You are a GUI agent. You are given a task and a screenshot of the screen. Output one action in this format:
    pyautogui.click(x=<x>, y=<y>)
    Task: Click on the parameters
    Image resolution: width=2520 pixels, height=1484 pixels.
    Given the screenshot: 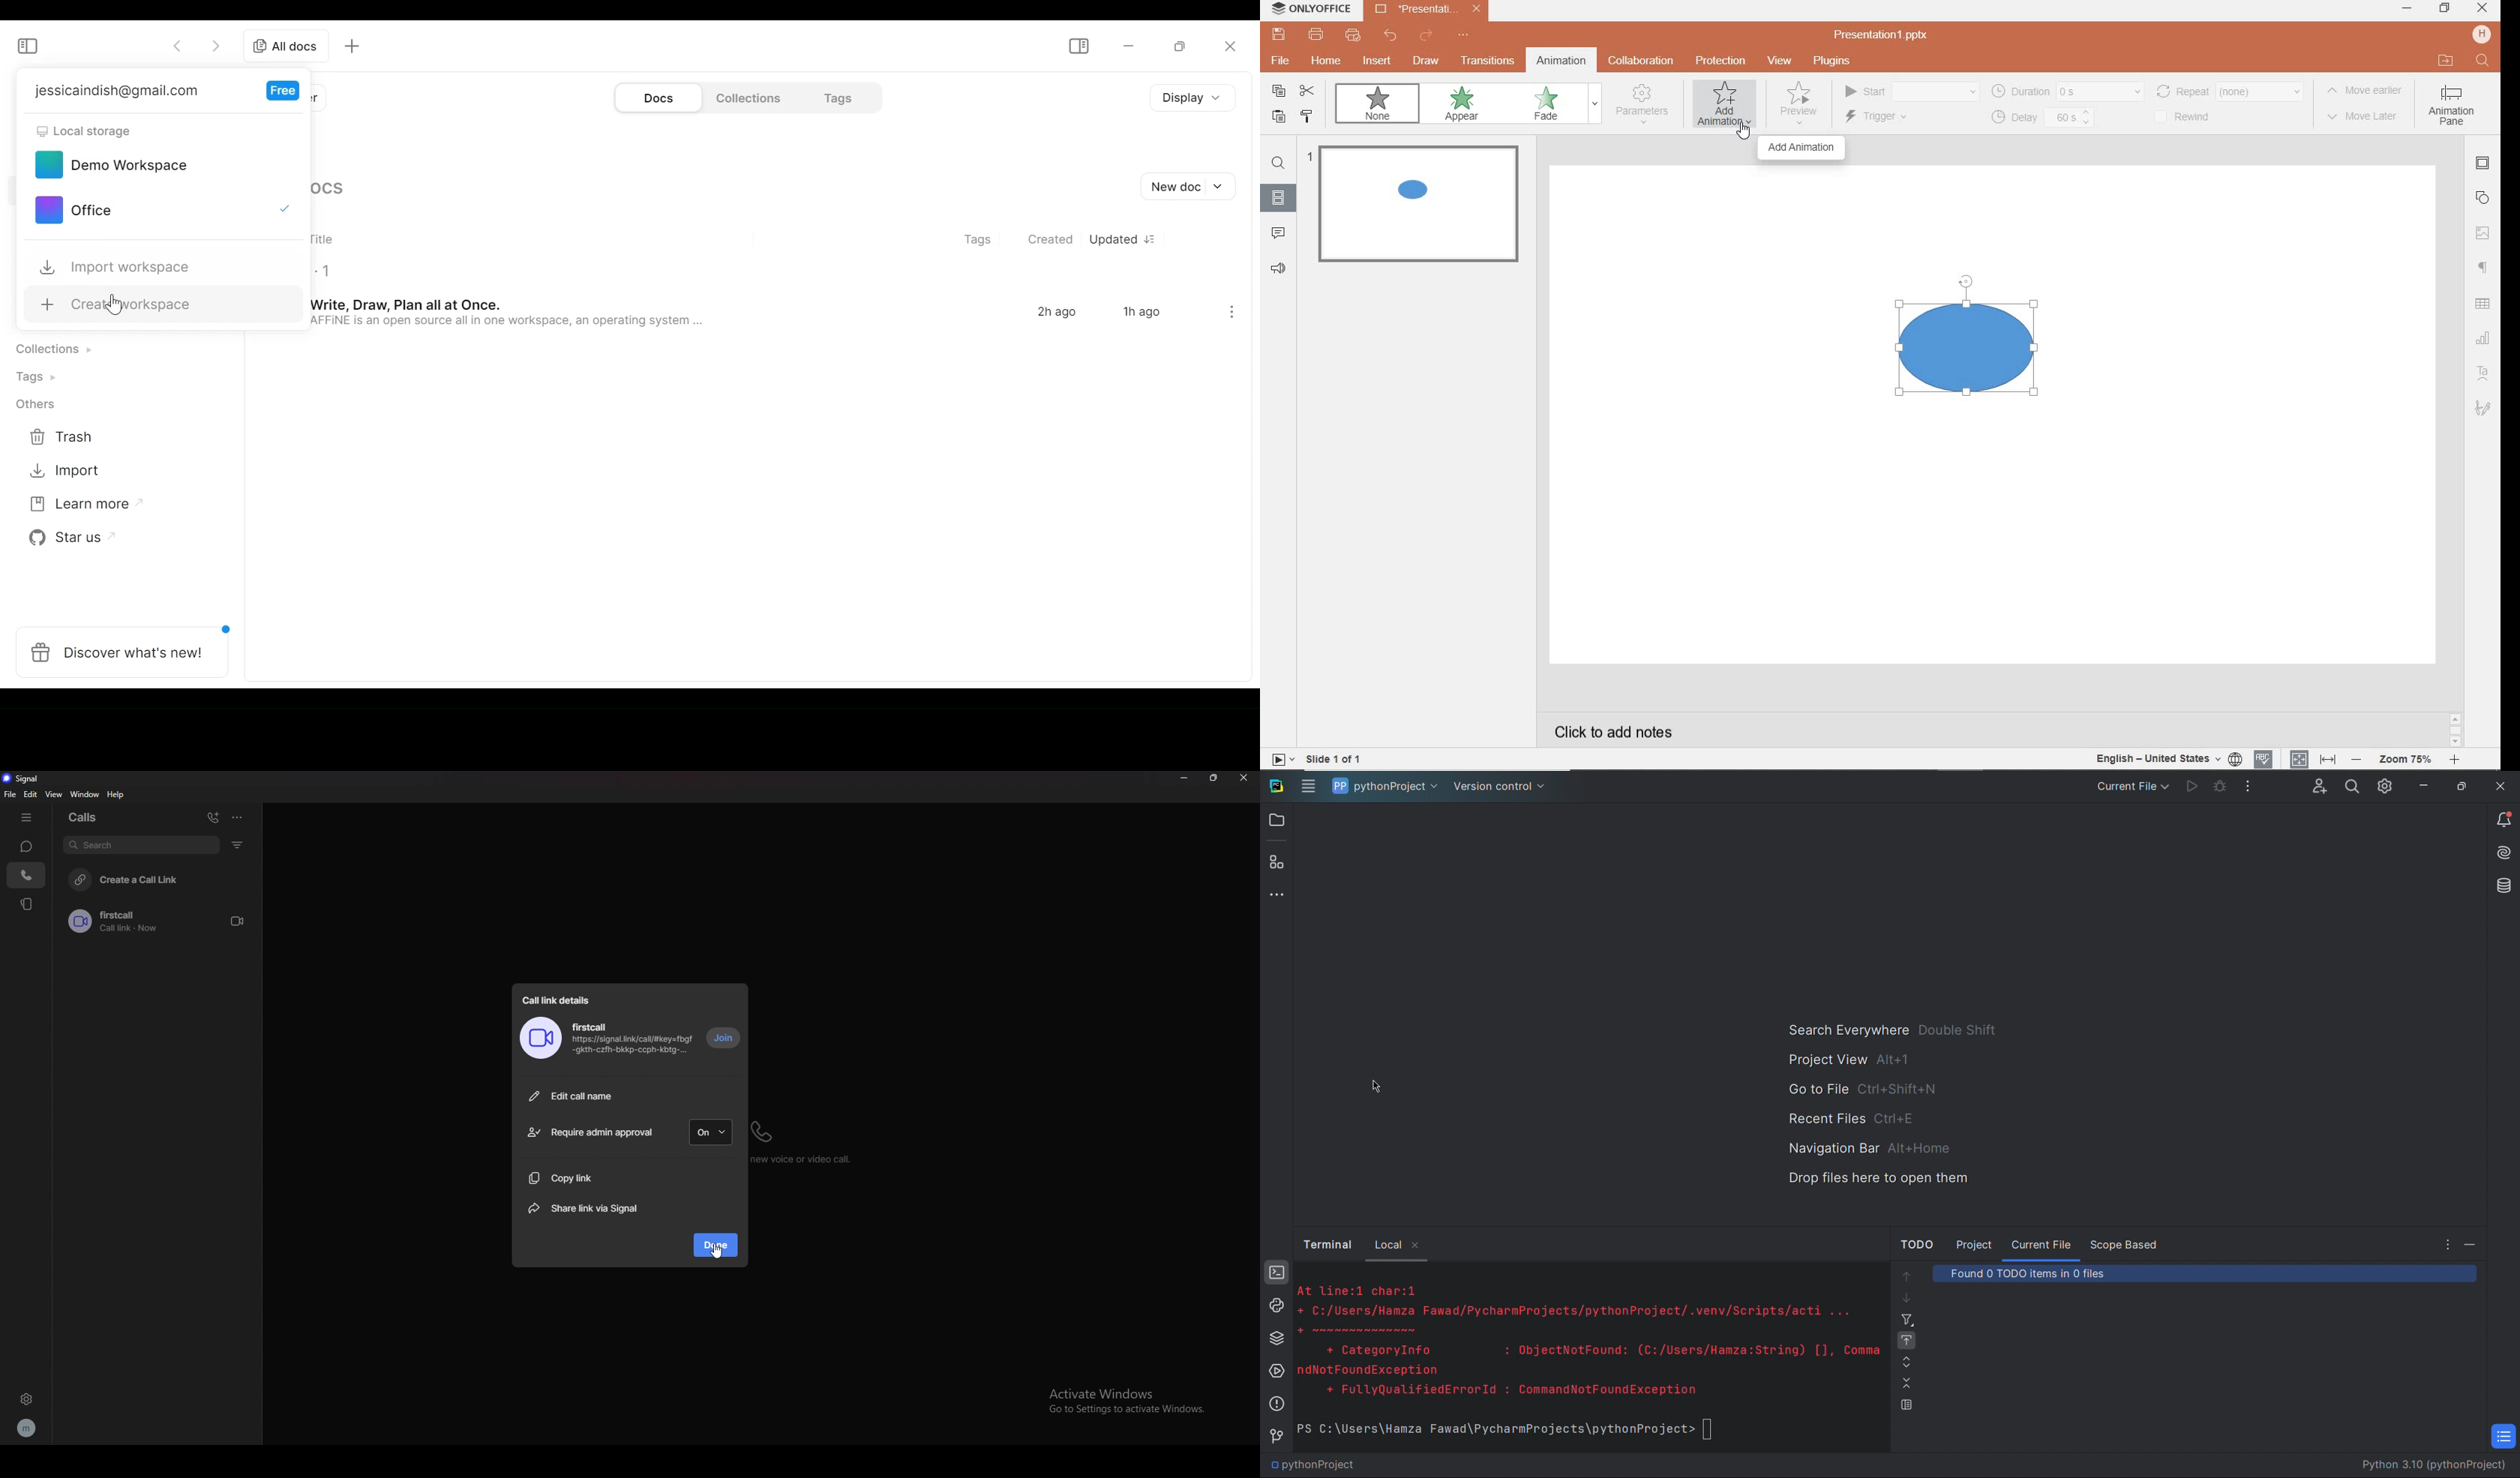 What is the action you would take?
    pyautogui.click(x=1646, y=105)
    